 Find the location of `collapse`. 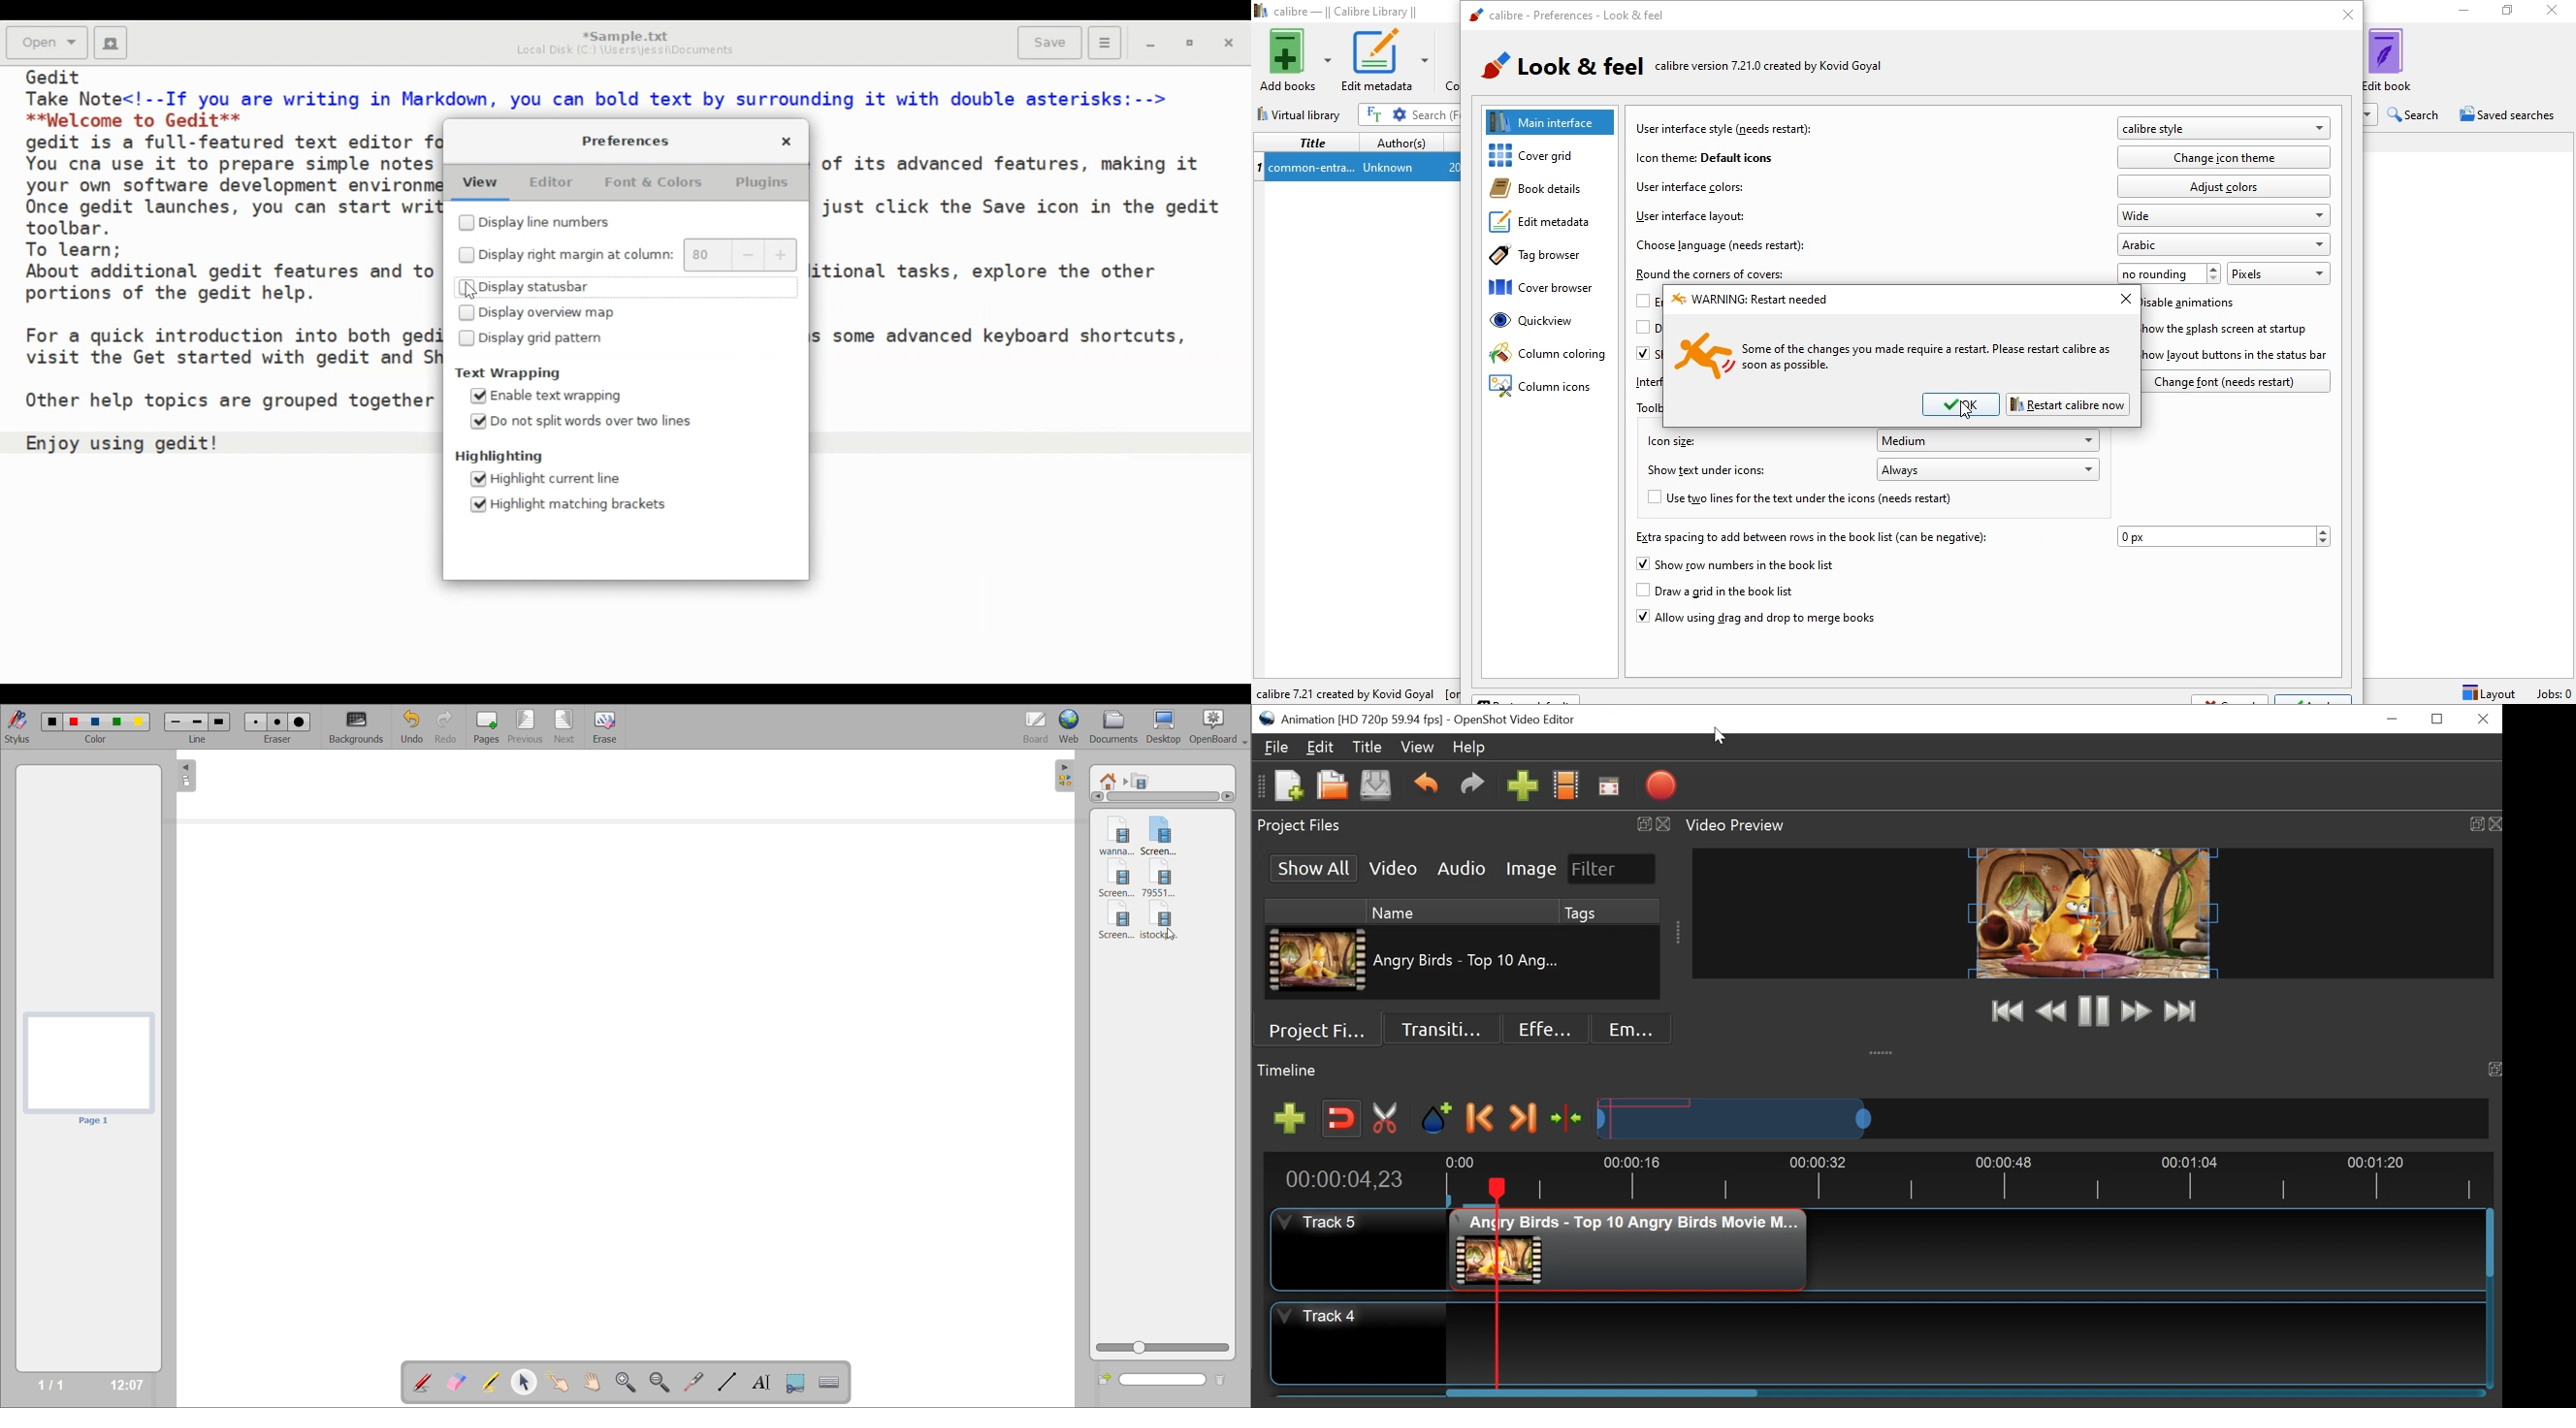

collapse is located at coordinates (1882, 1051).